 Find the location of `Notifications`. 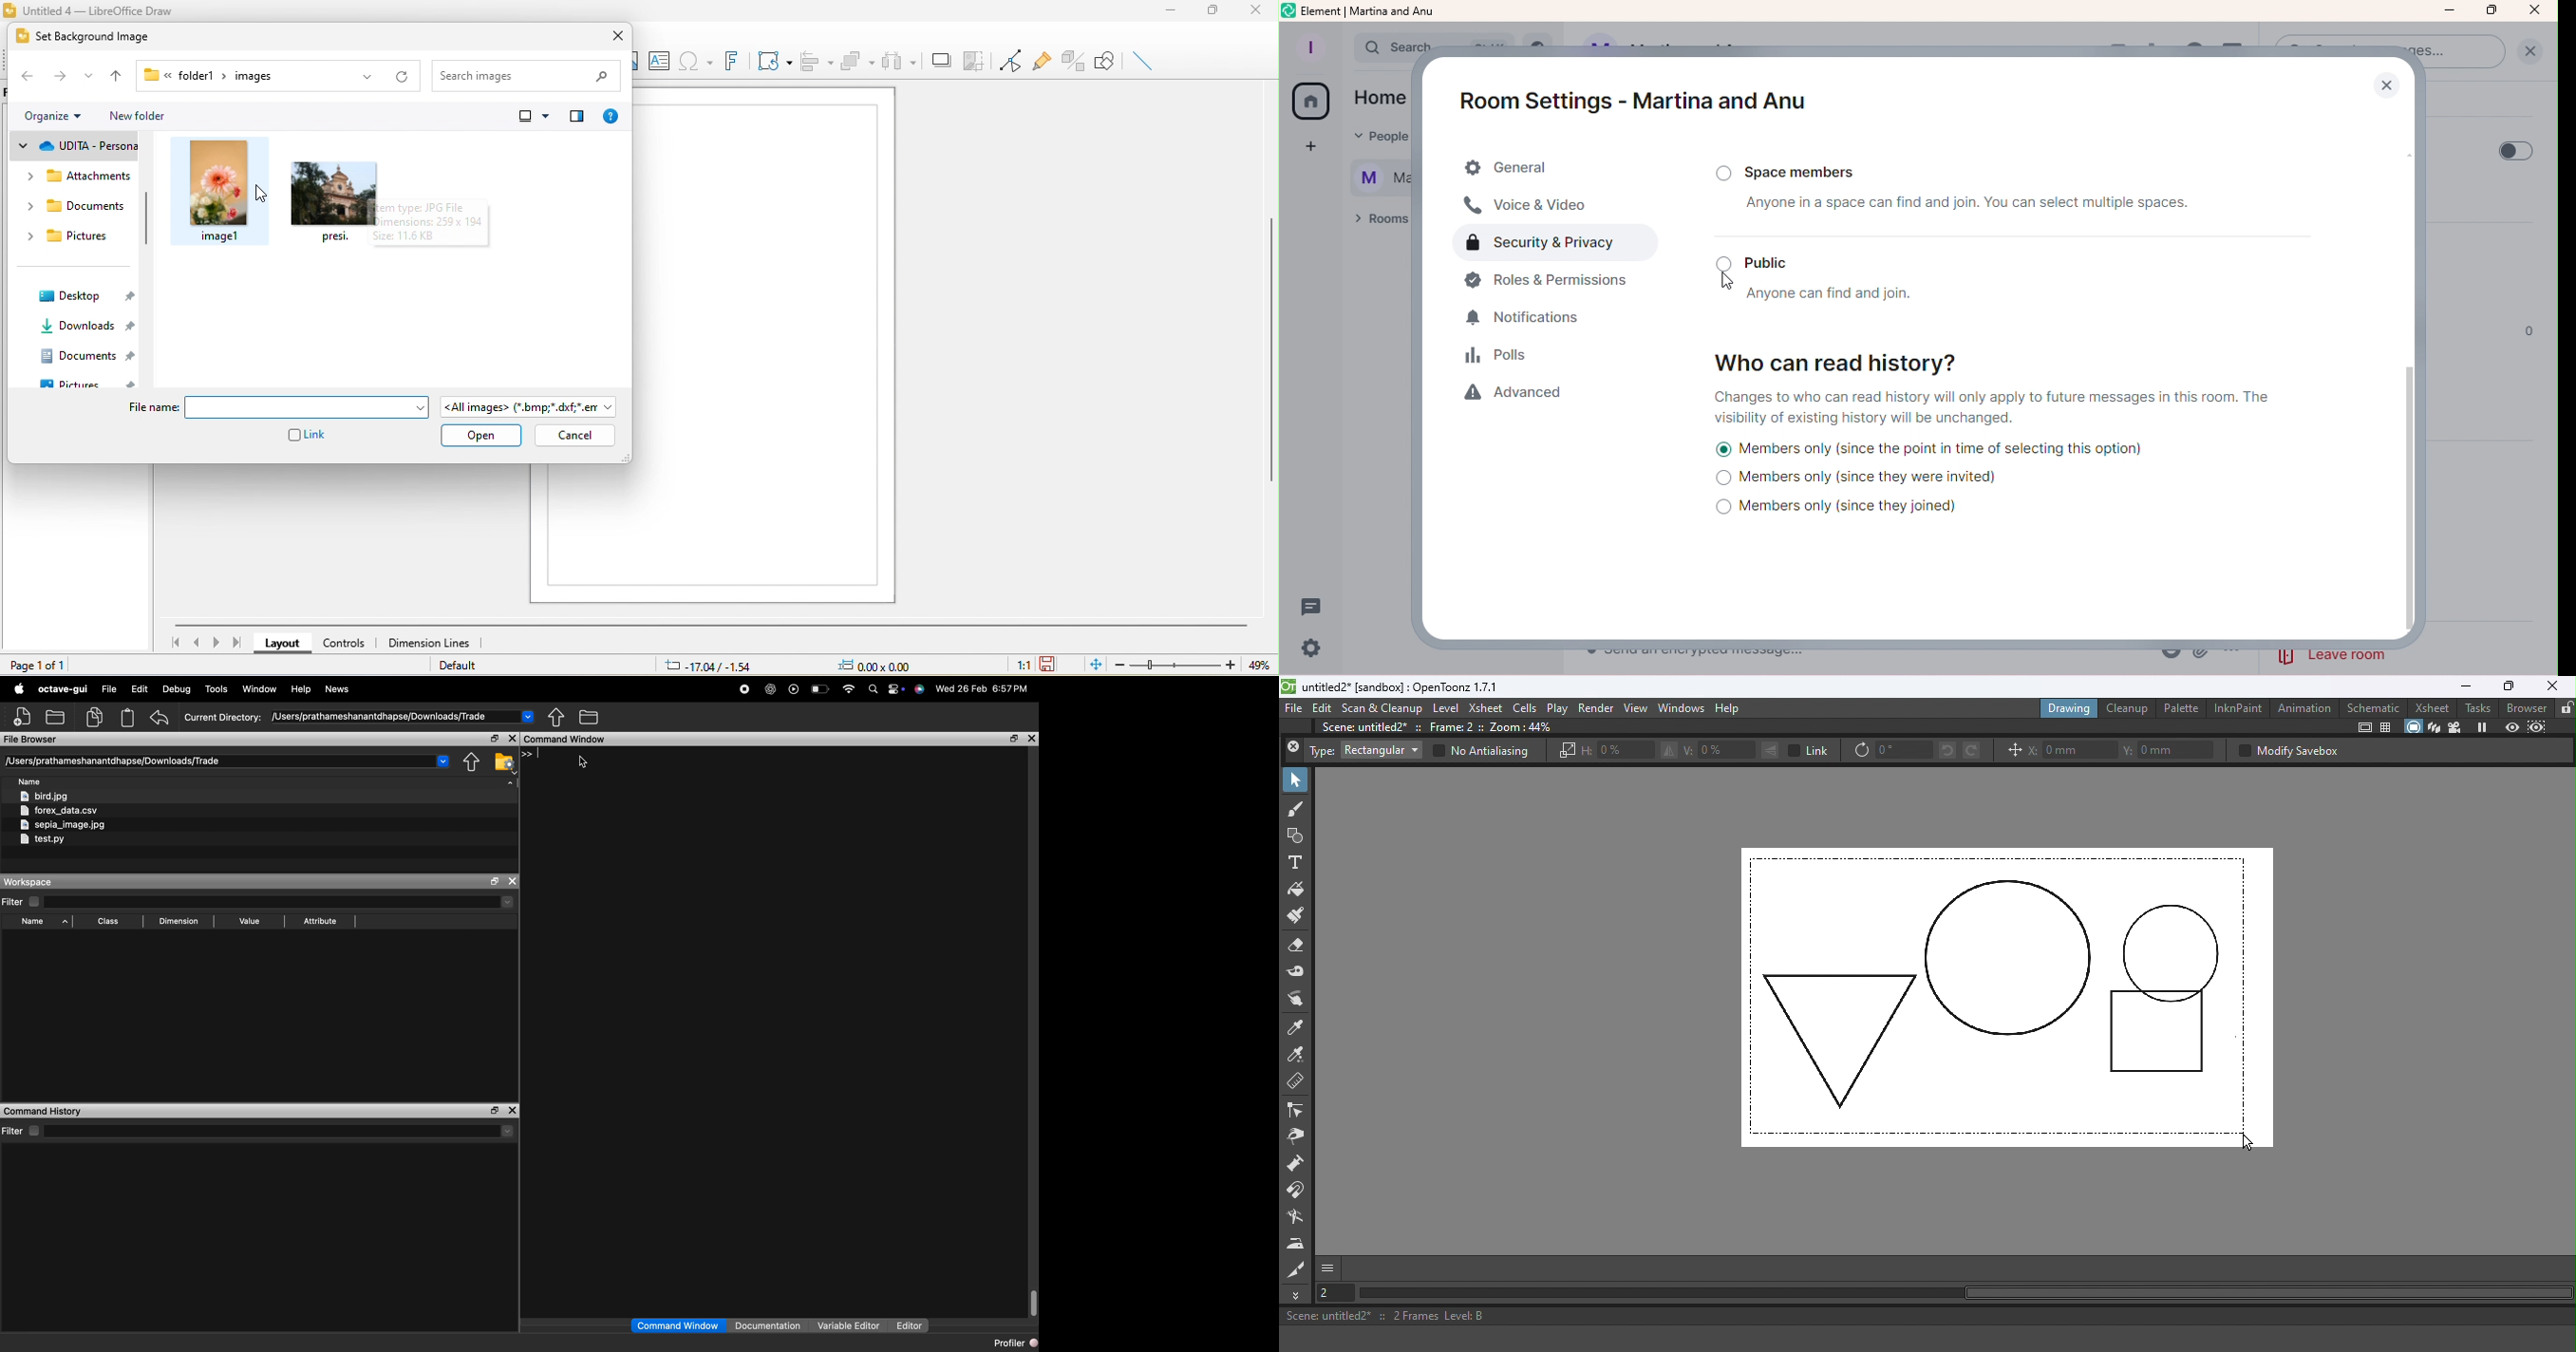

Notifications is located at coordinates (1533, 318).